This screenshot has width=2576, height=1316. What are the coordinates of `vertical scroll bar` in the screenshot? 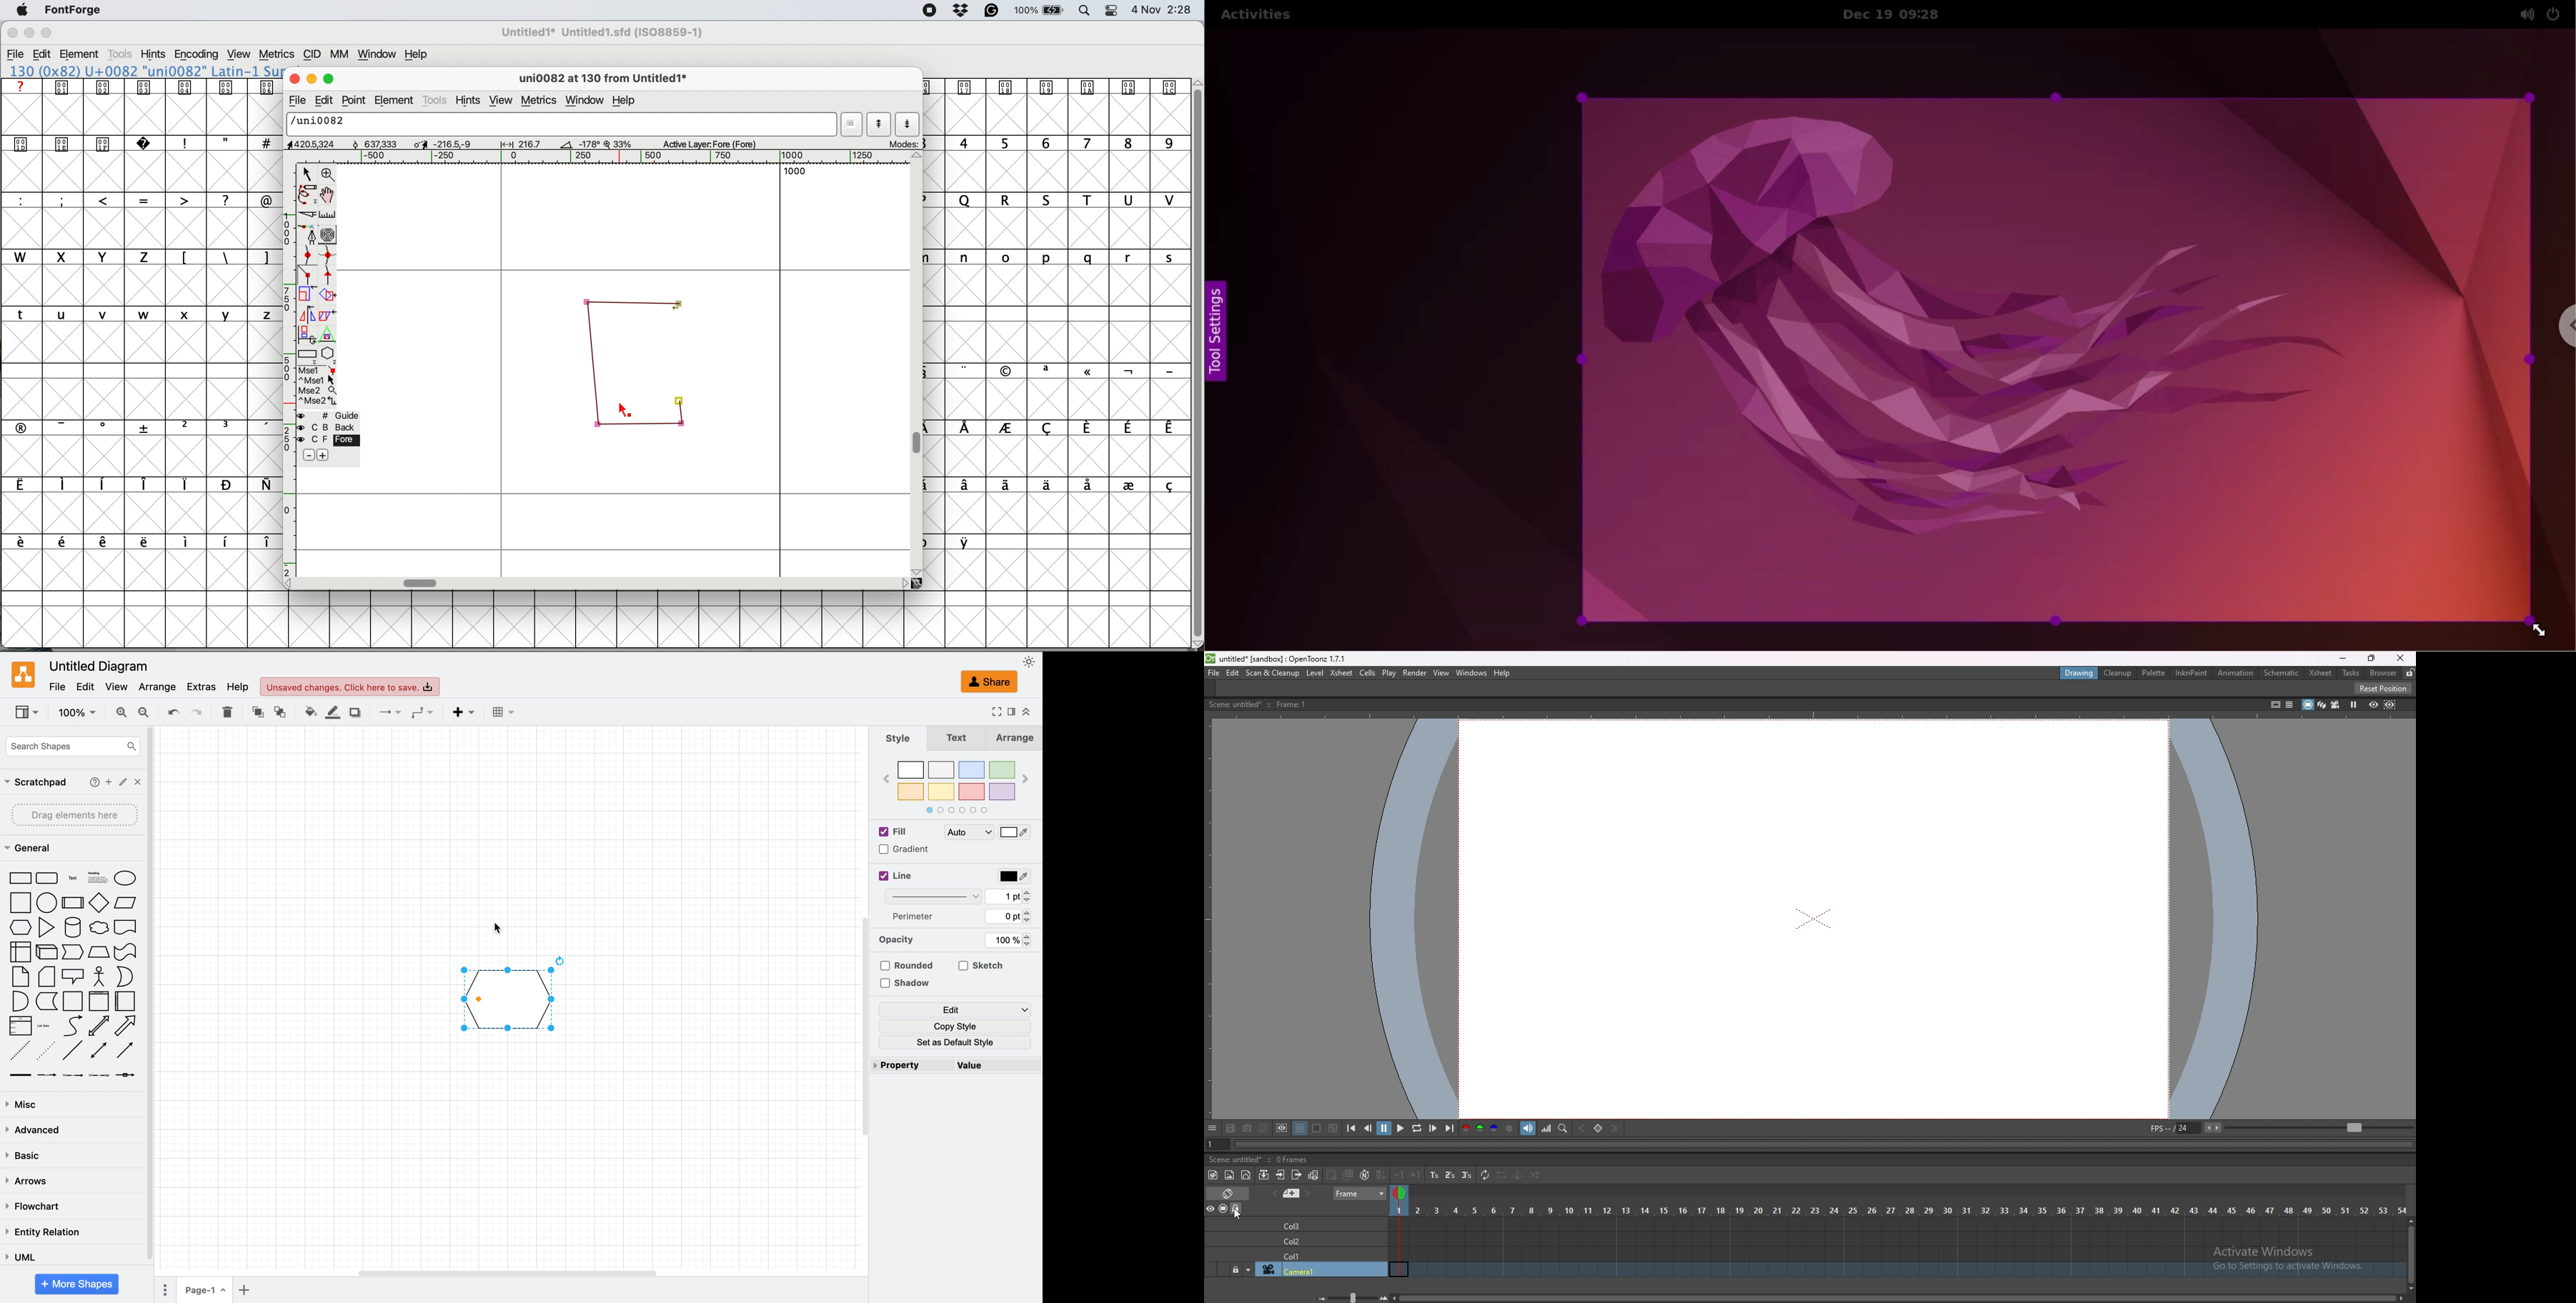 It's located at (919, 443).